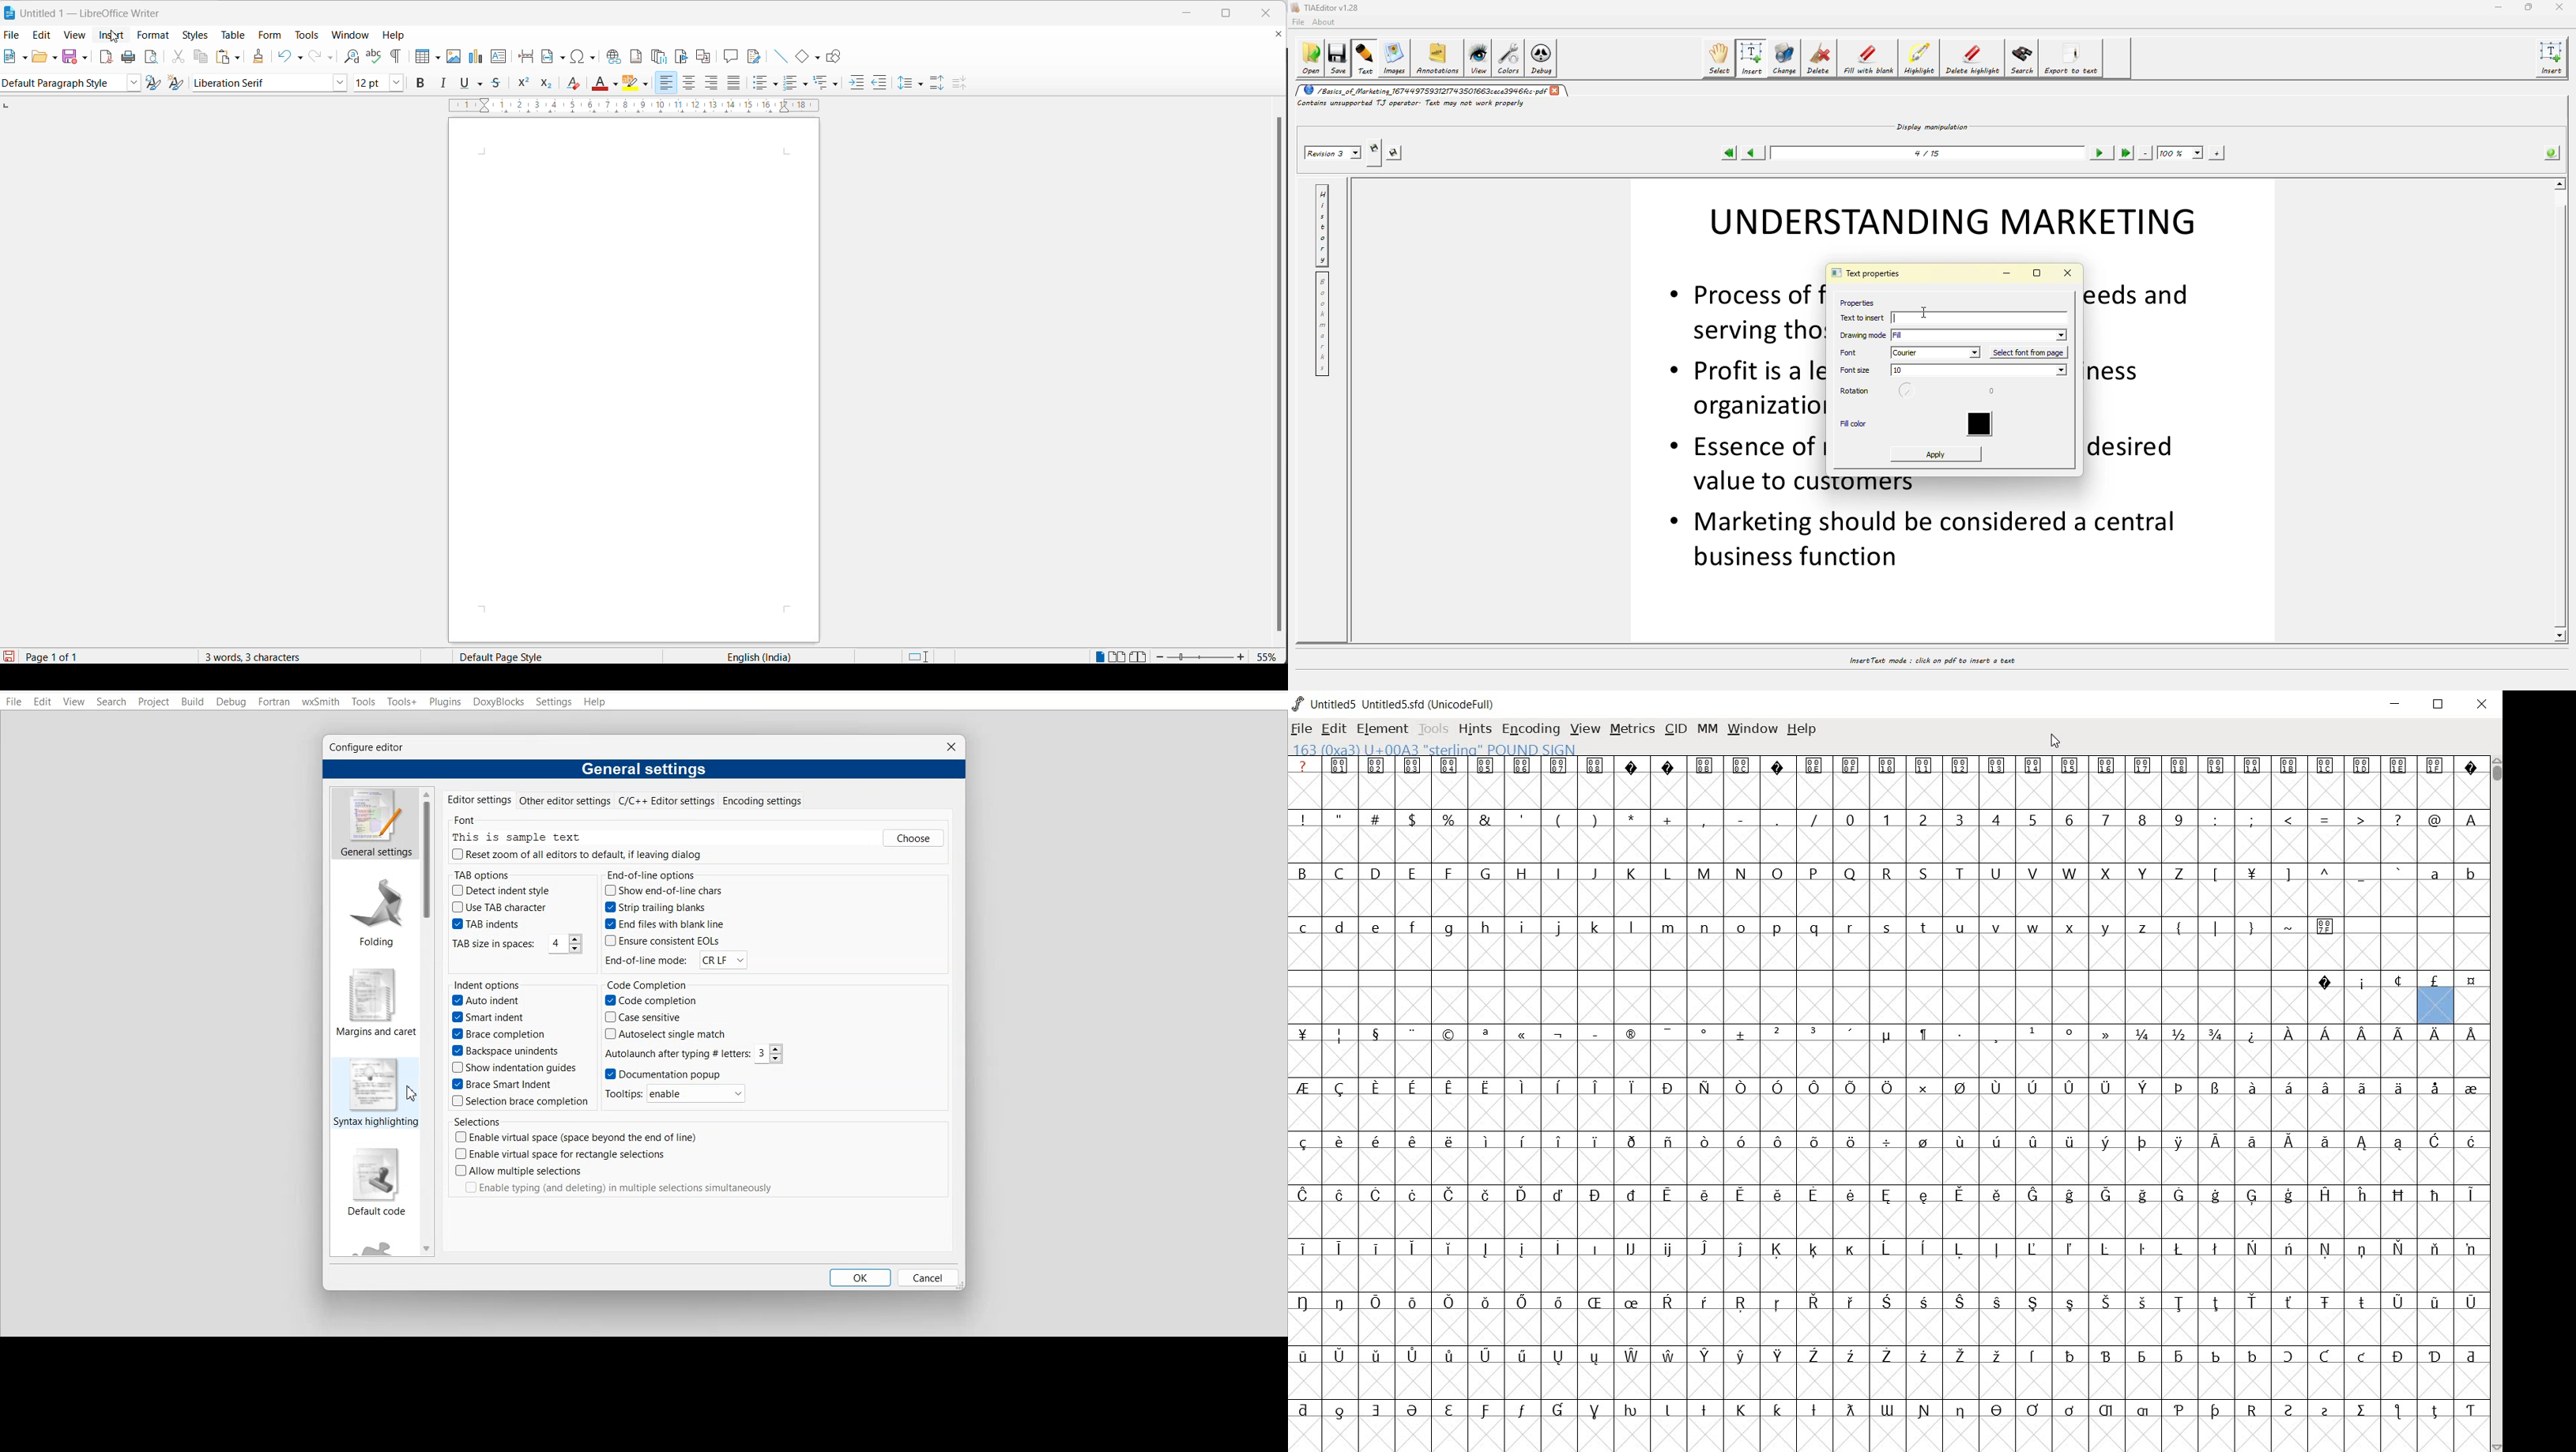  Describe the element at coordinates (2144, 1411) in the screenshot. I see `Symbol` at that location.